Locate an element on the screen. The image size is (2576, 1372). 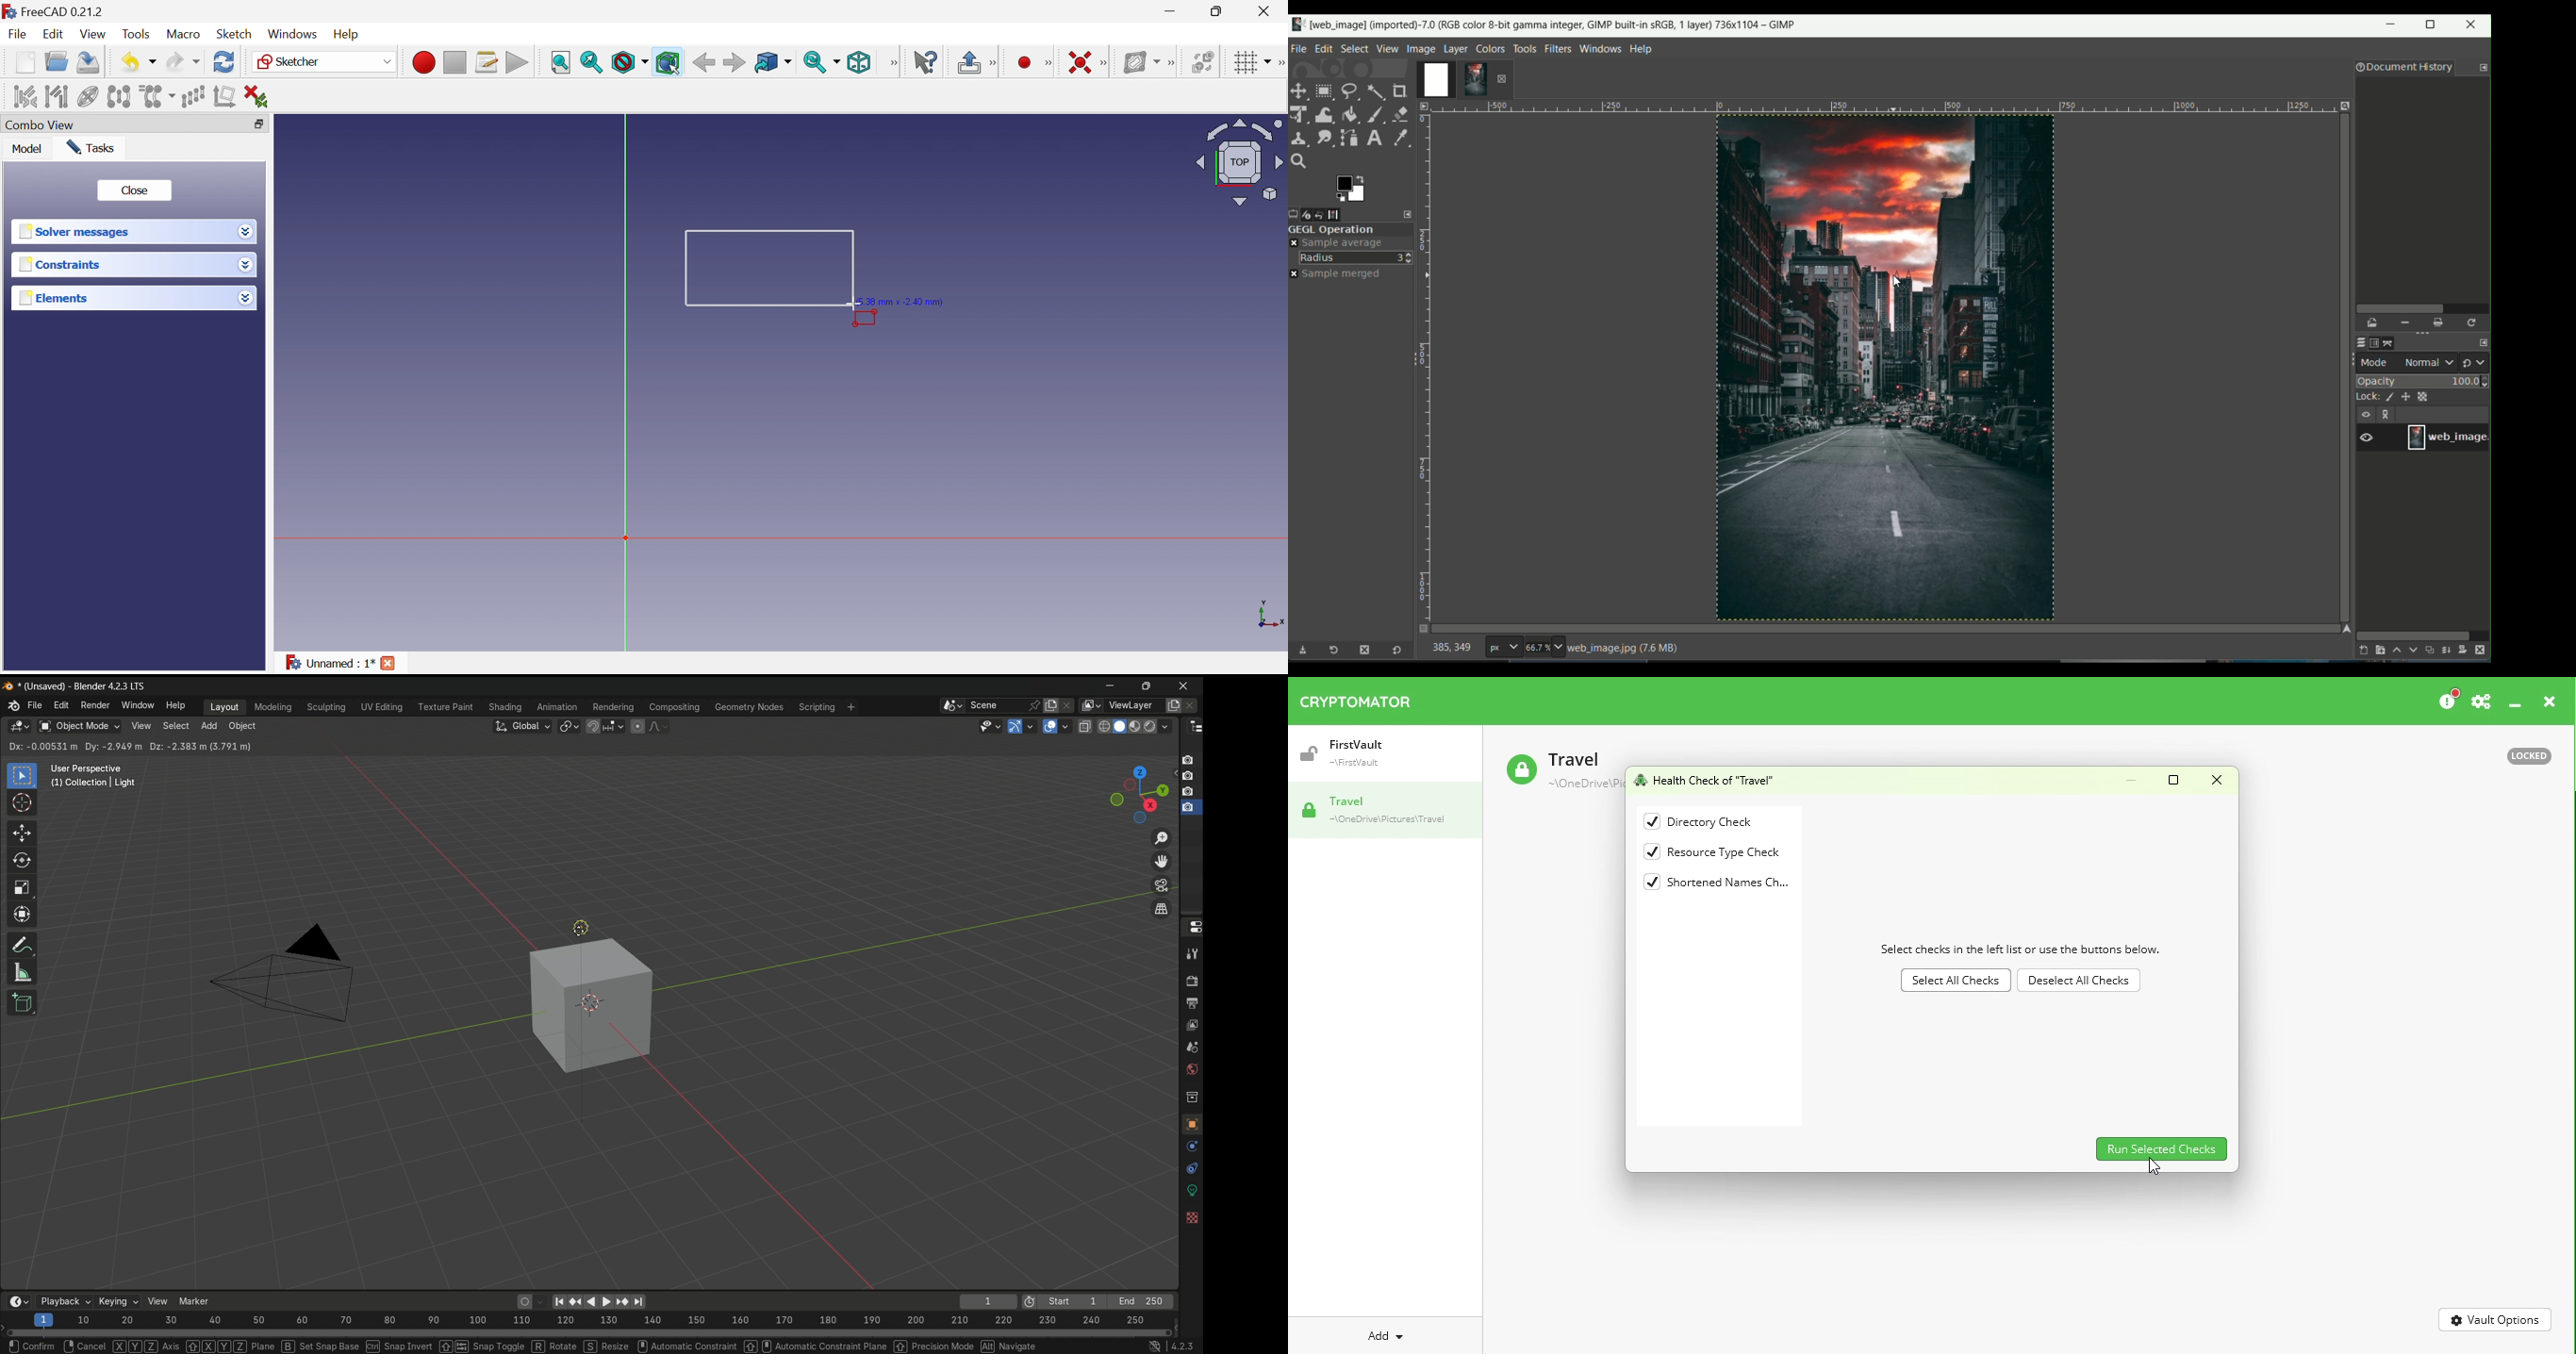
playback is located at coordinates (63, 1301).